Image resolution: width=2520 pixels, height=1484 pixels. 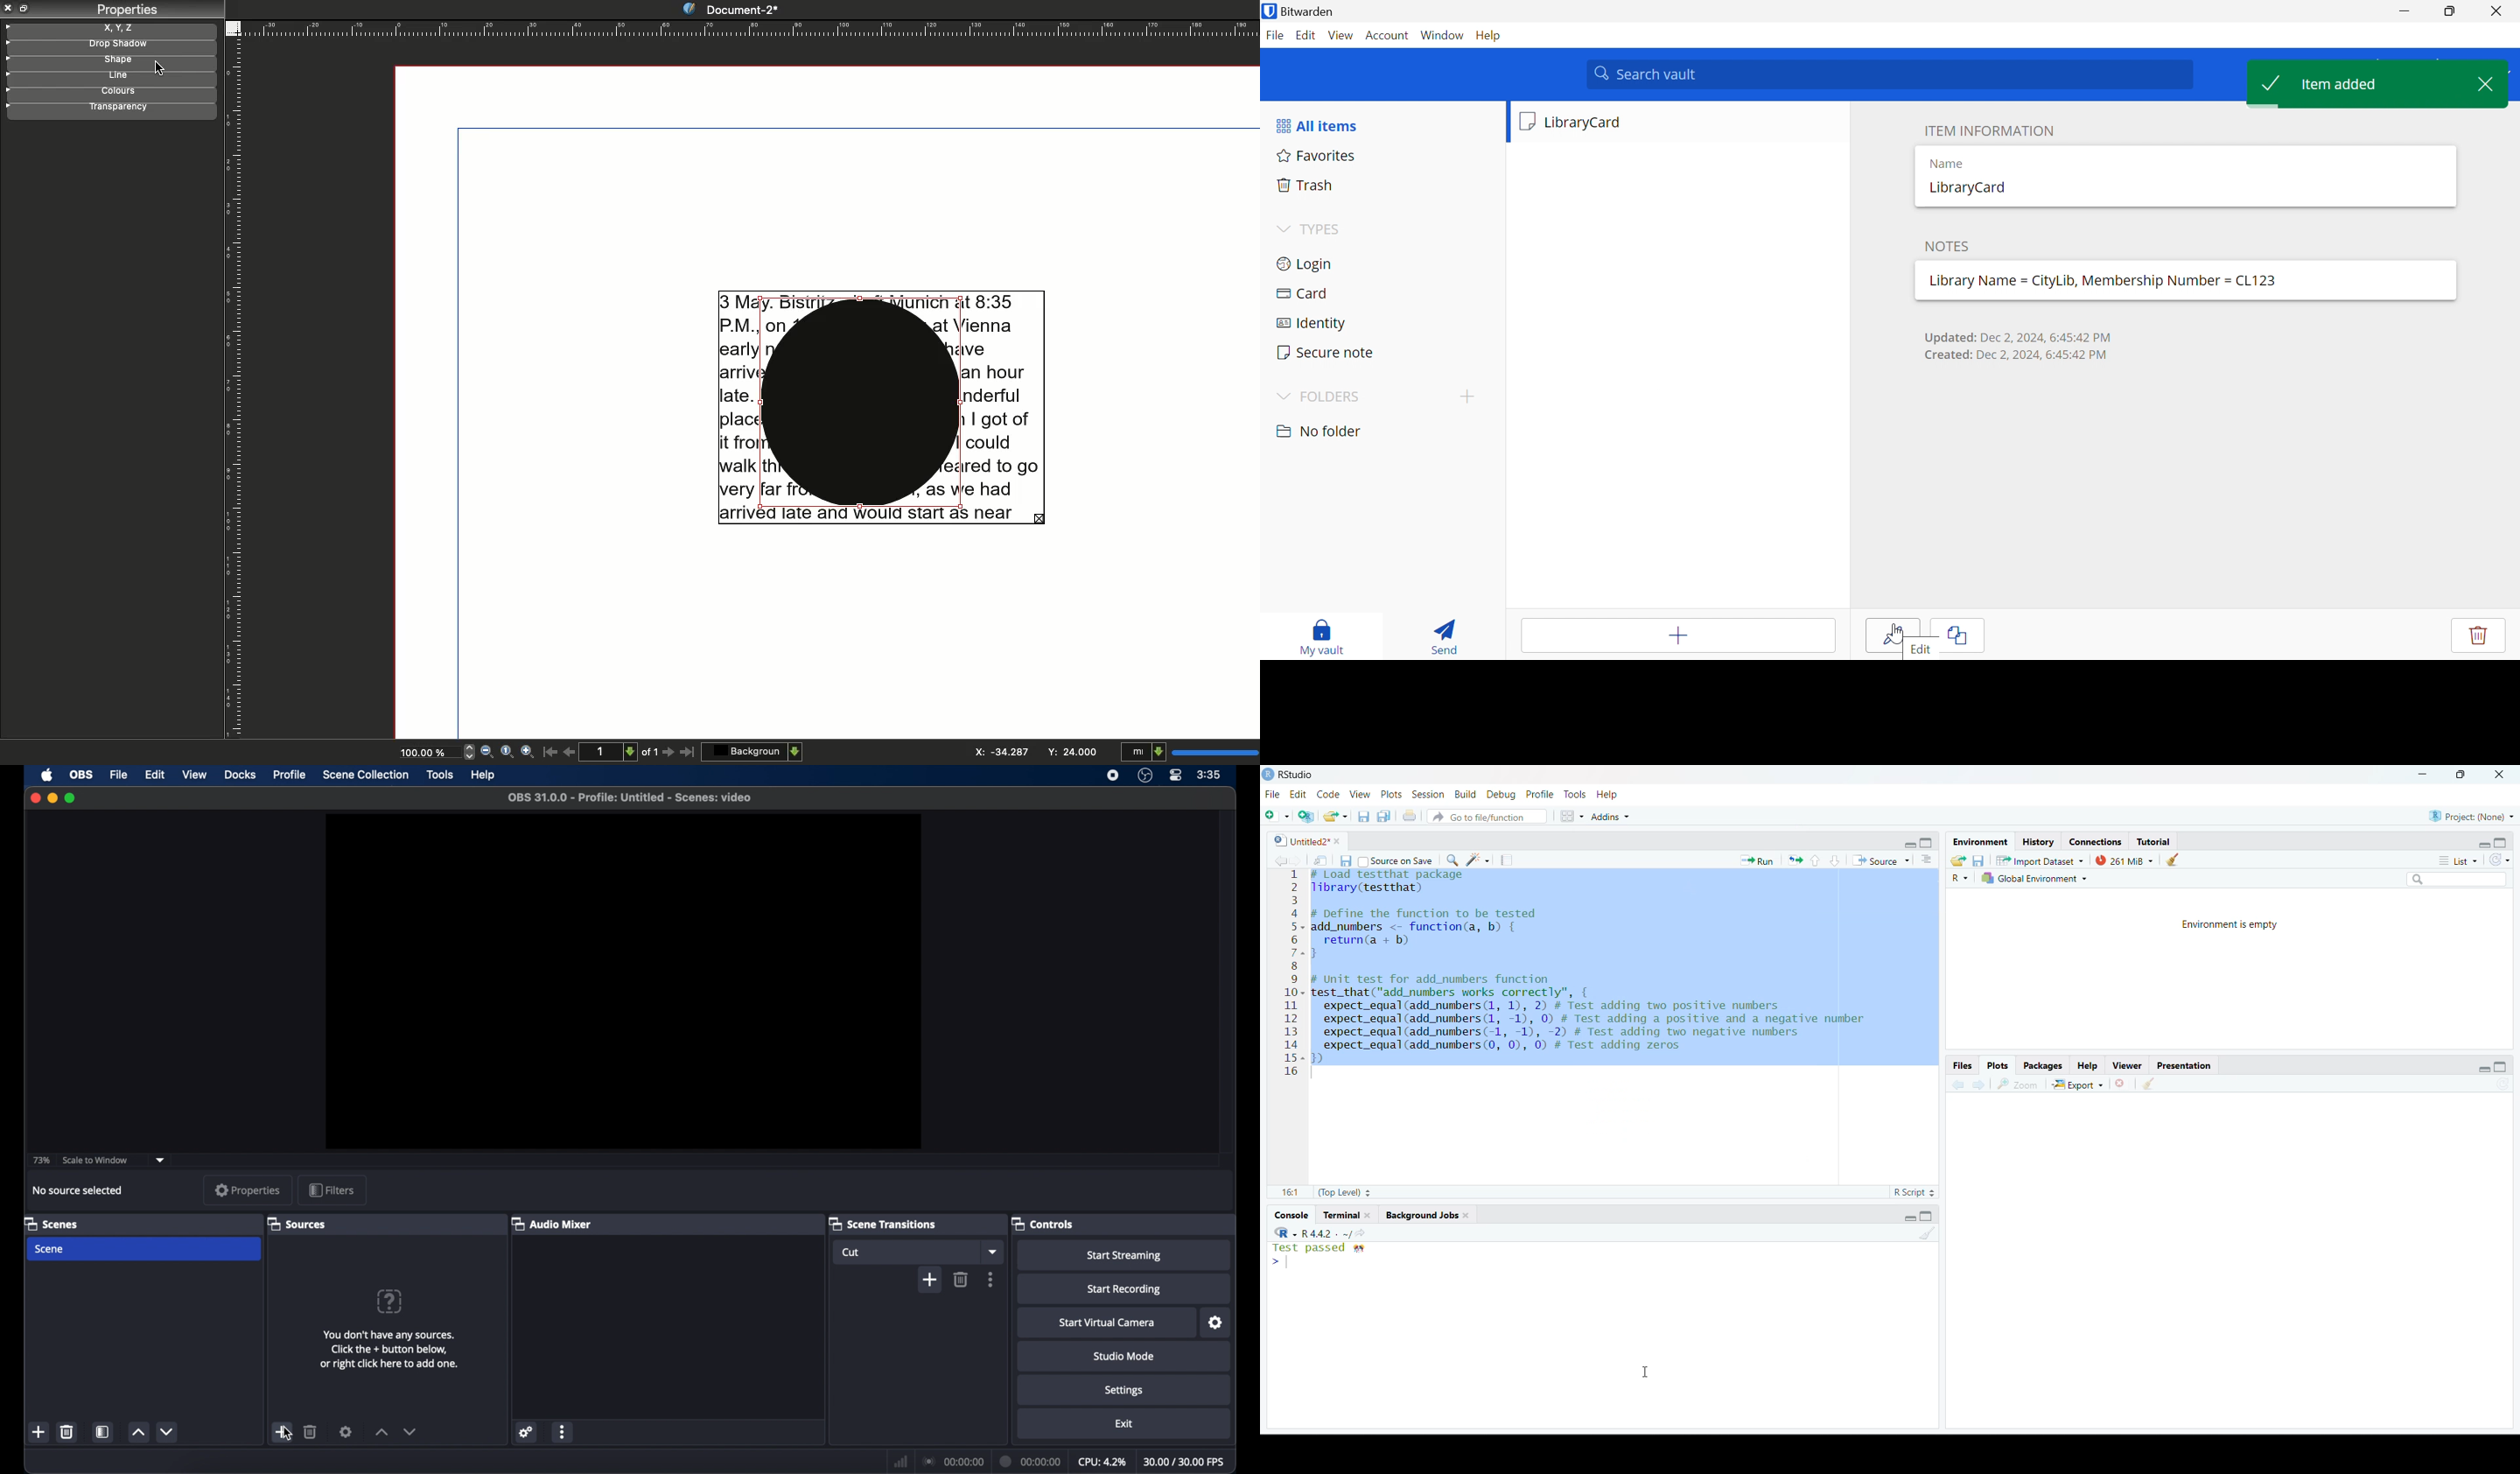 I want to click on create a project, so click(x=1305, y=816).